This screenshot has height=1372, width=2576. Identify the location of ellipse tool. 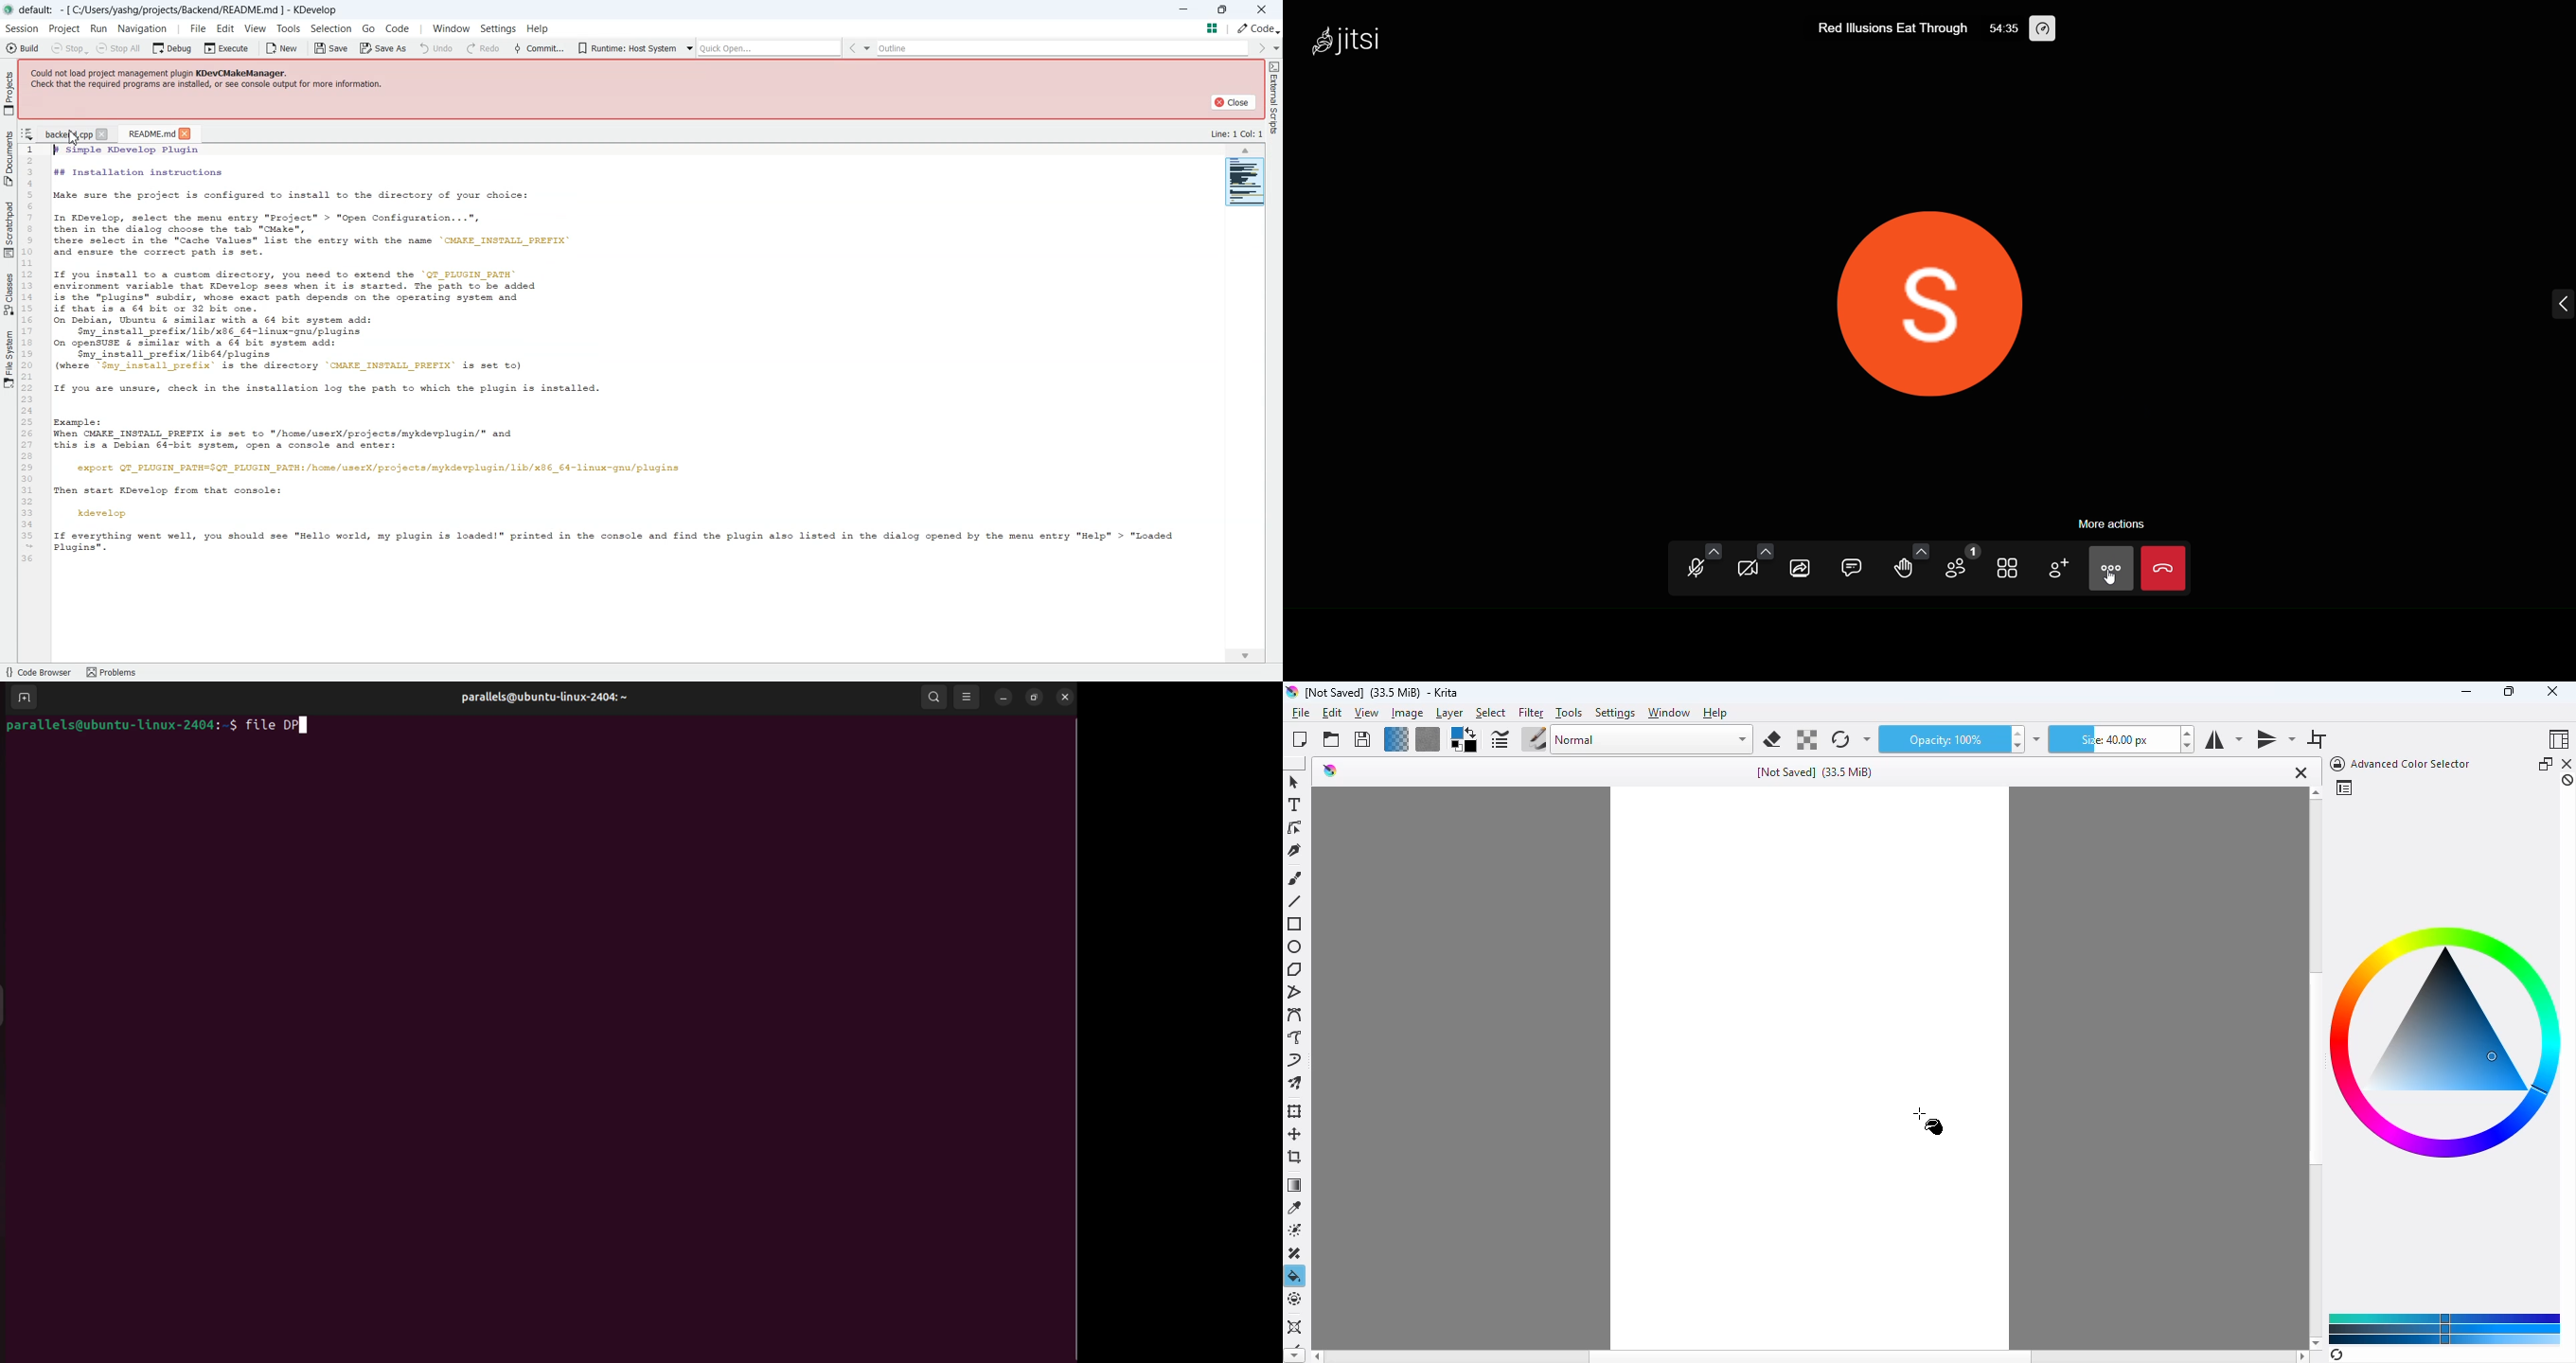
(1296, 947).